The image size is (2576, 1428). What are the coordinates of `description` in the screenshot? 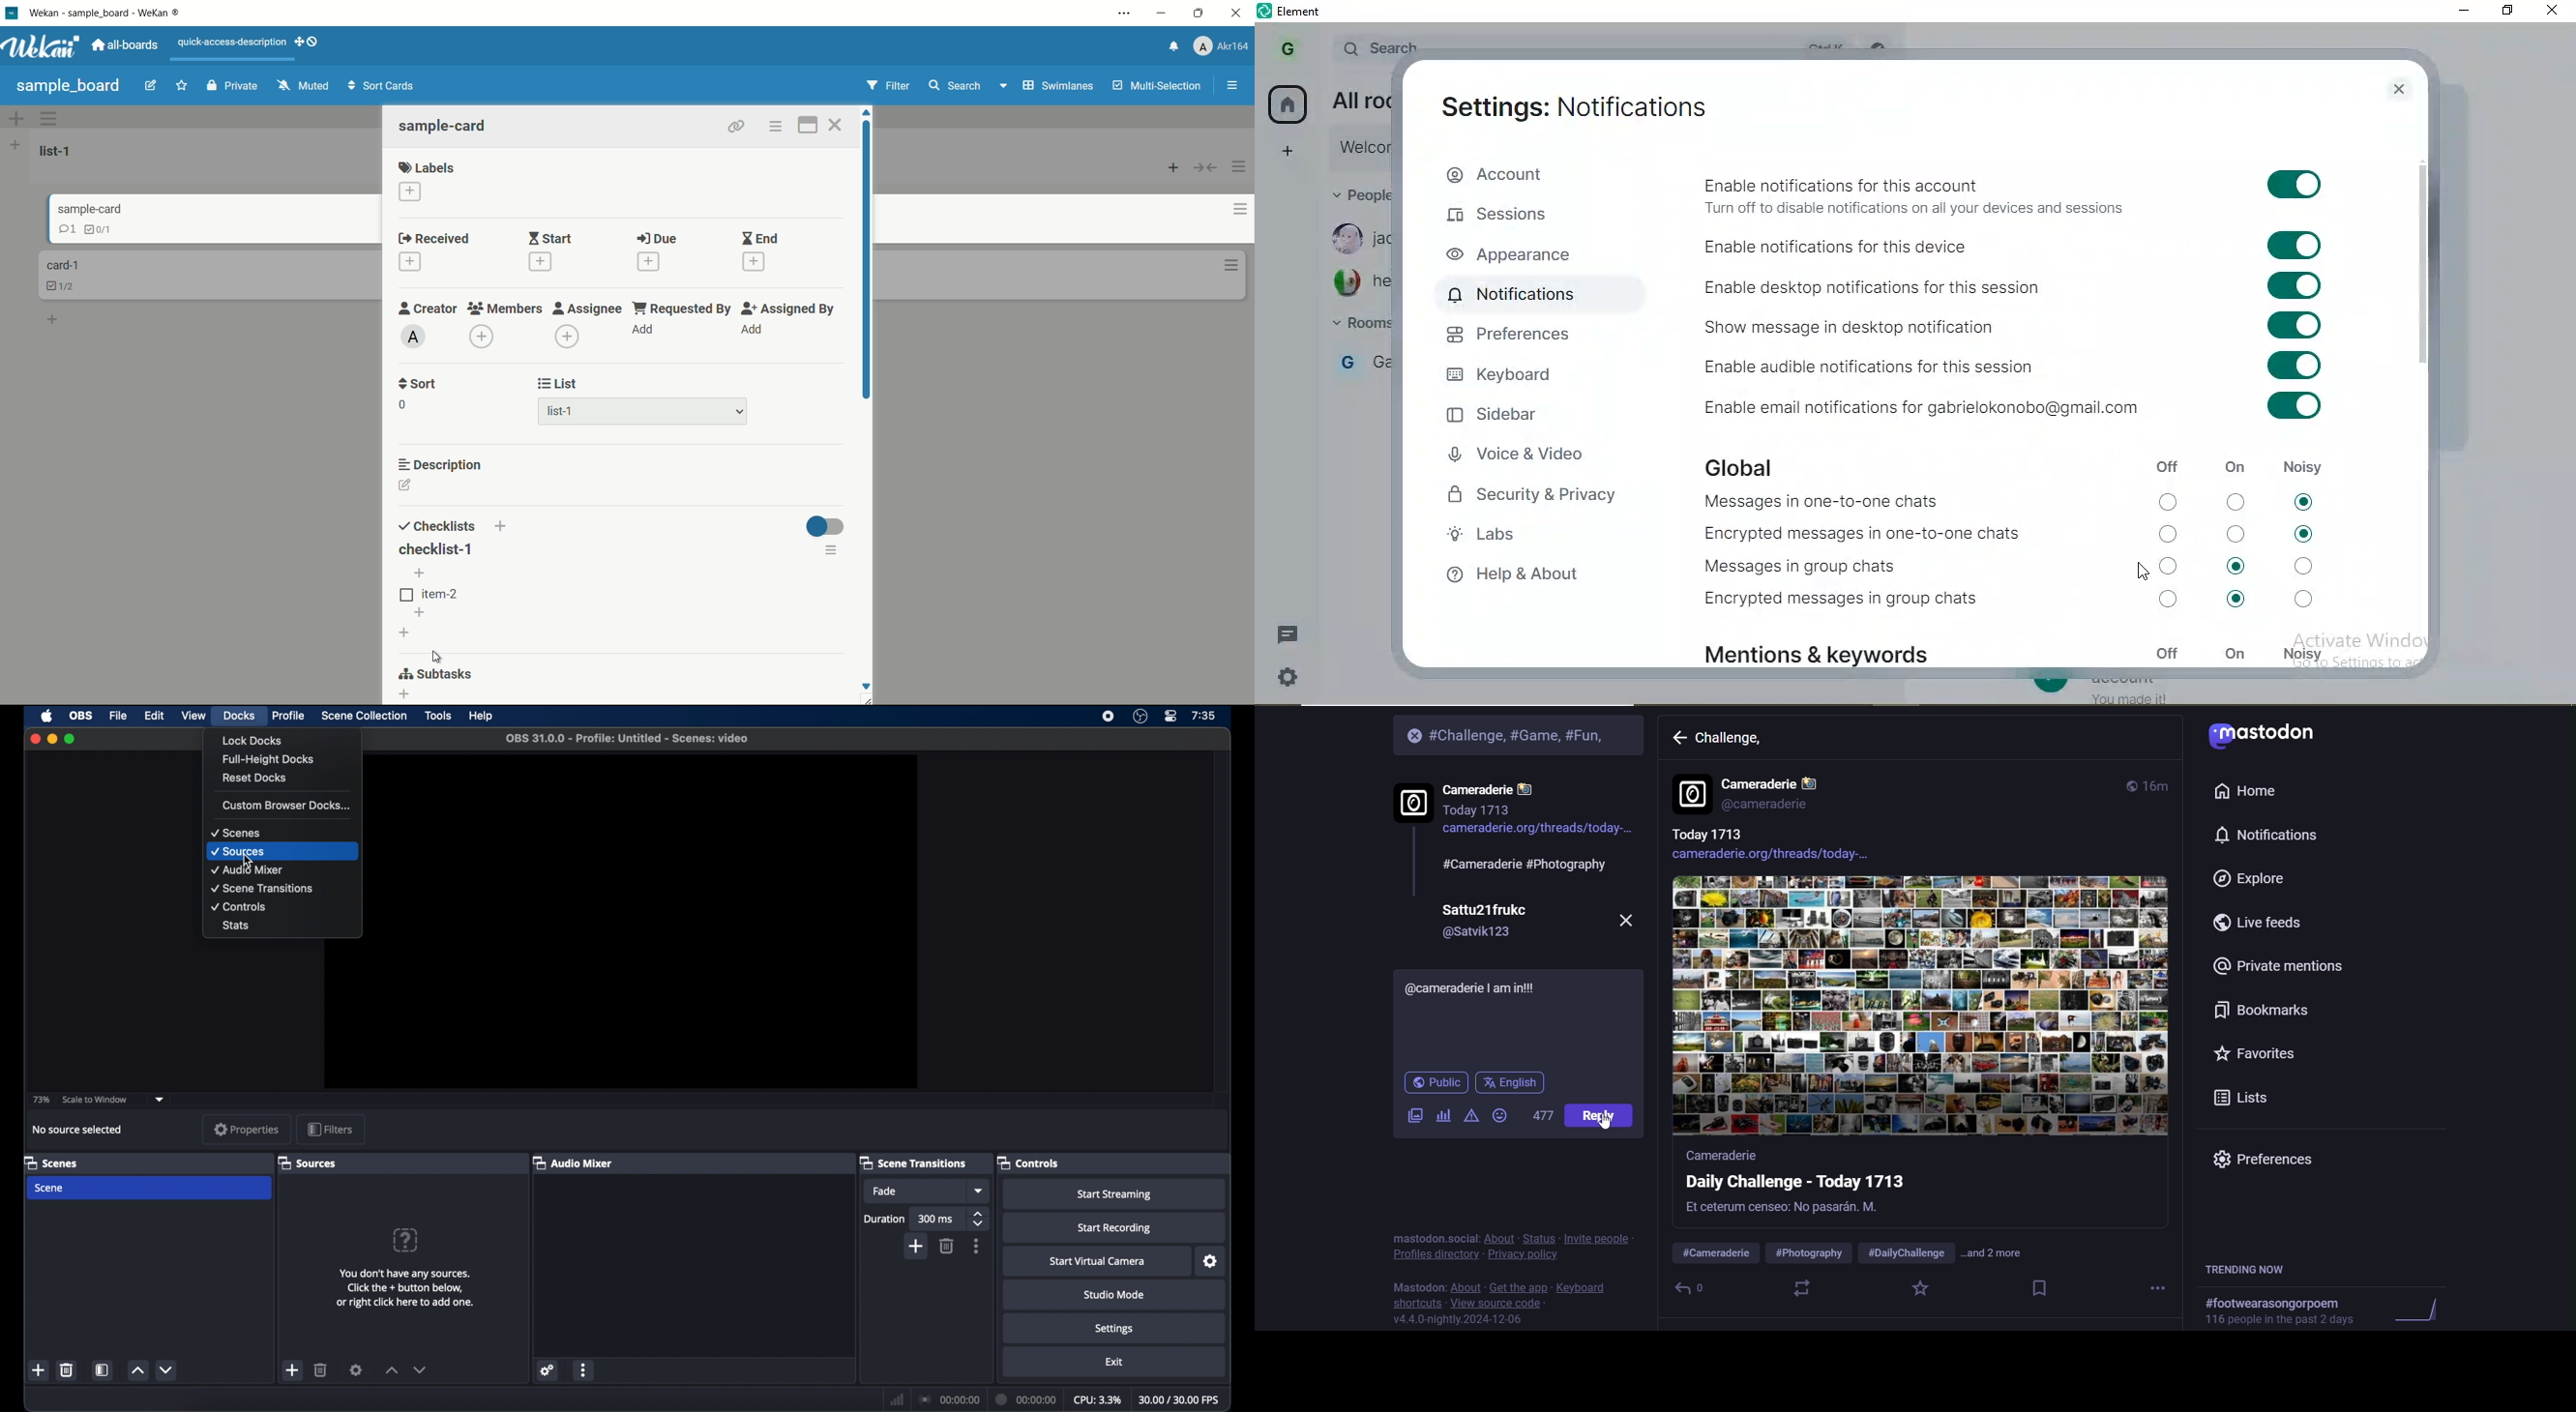 It's located at (441, 465).